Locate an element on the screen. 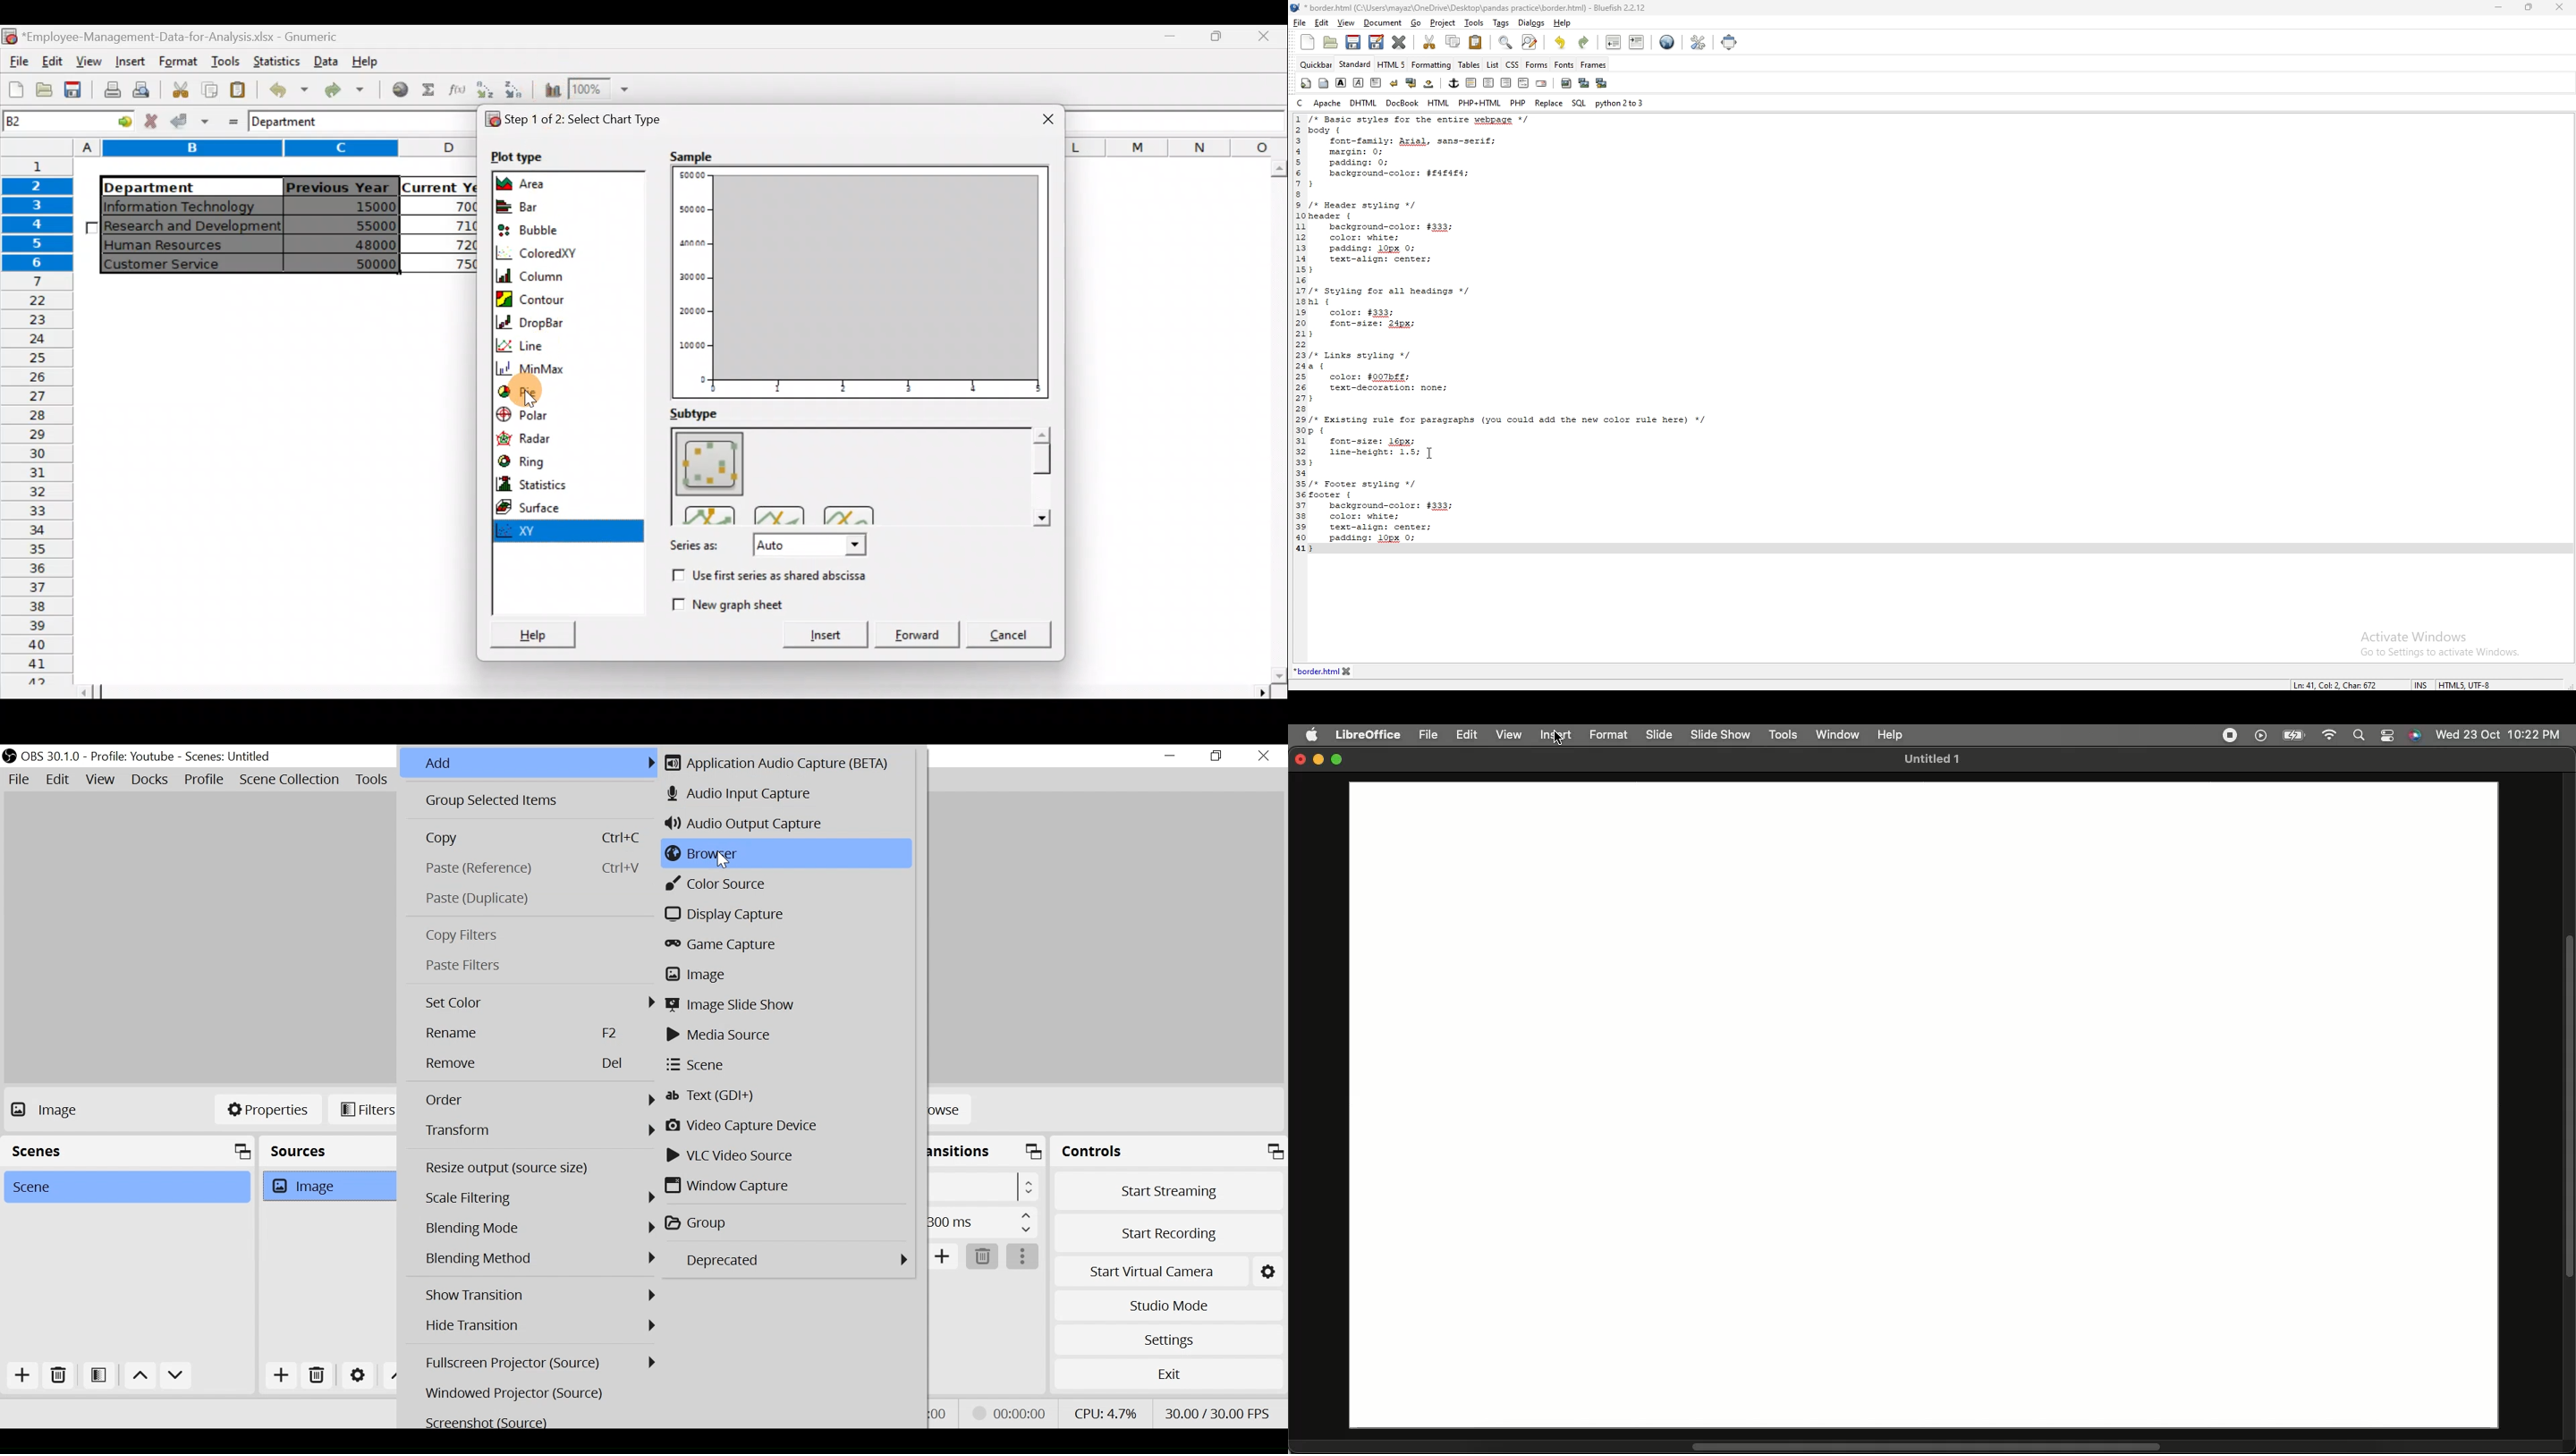  Order is located at coordinates (541, 1100).